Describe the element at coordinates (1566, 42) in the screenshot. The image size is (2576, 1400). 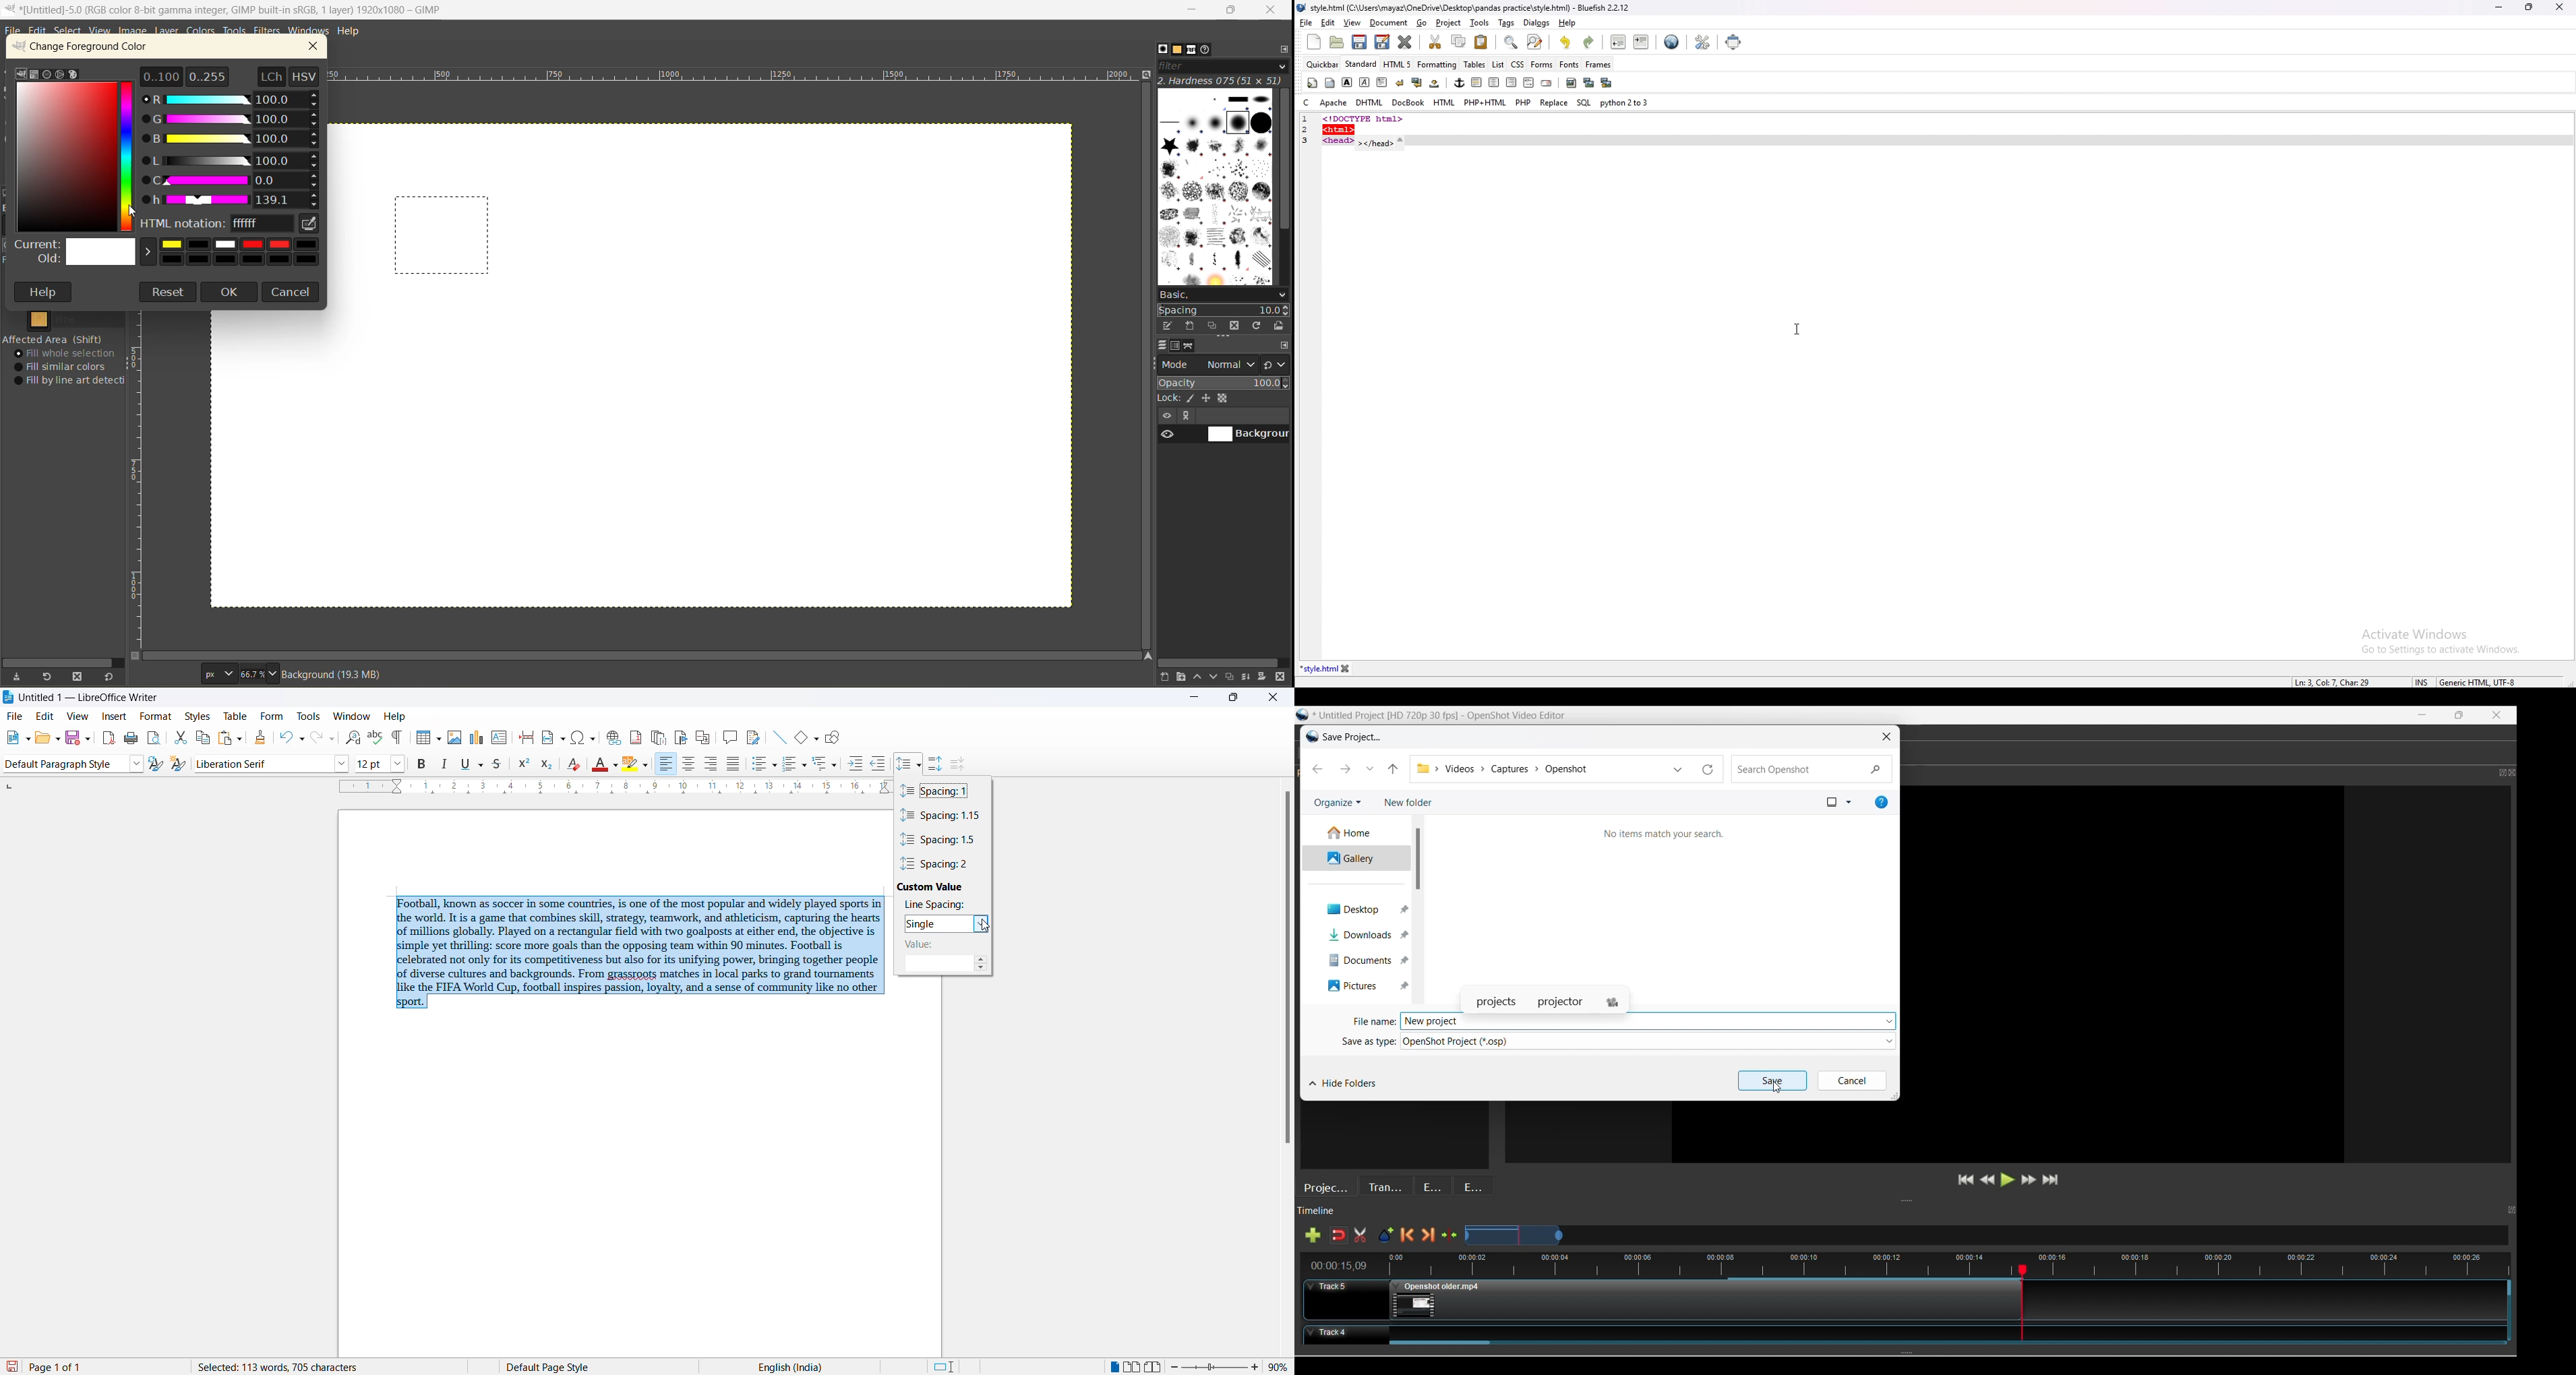
I see `undo` at that location.